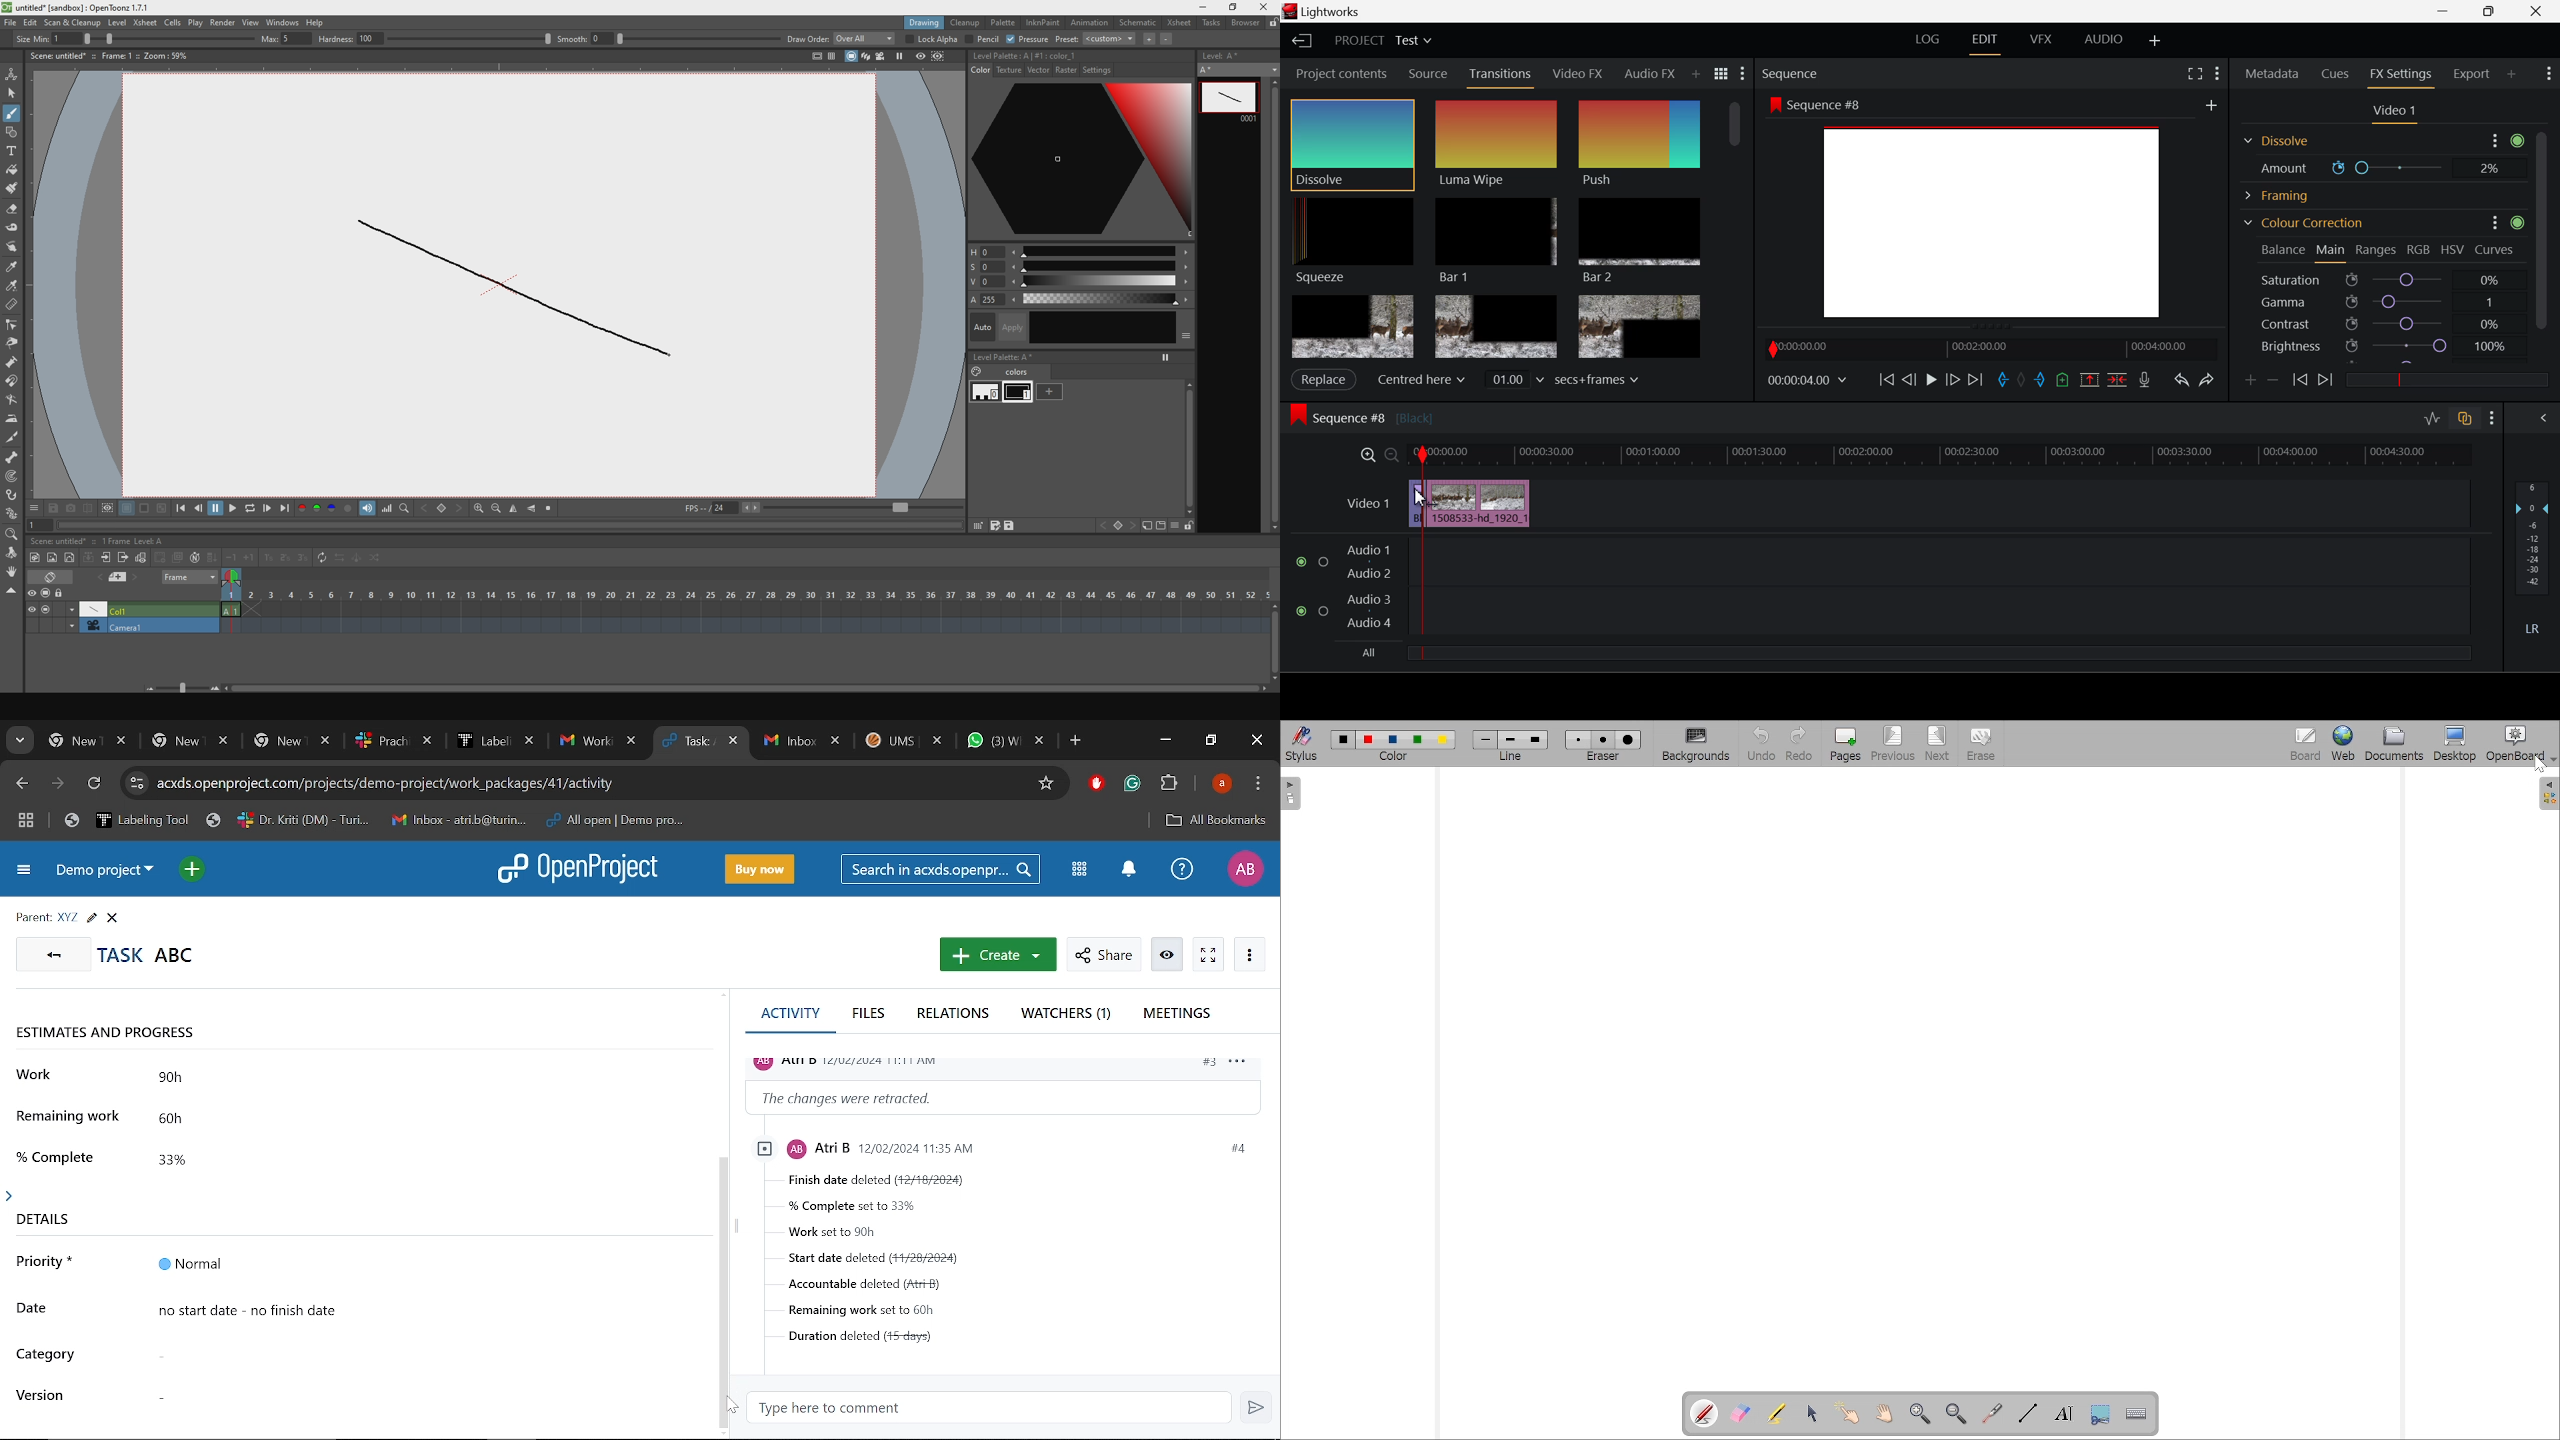 This screenshot has height=1456, width=2576. I want to click on 90h, so click(203, 1080).